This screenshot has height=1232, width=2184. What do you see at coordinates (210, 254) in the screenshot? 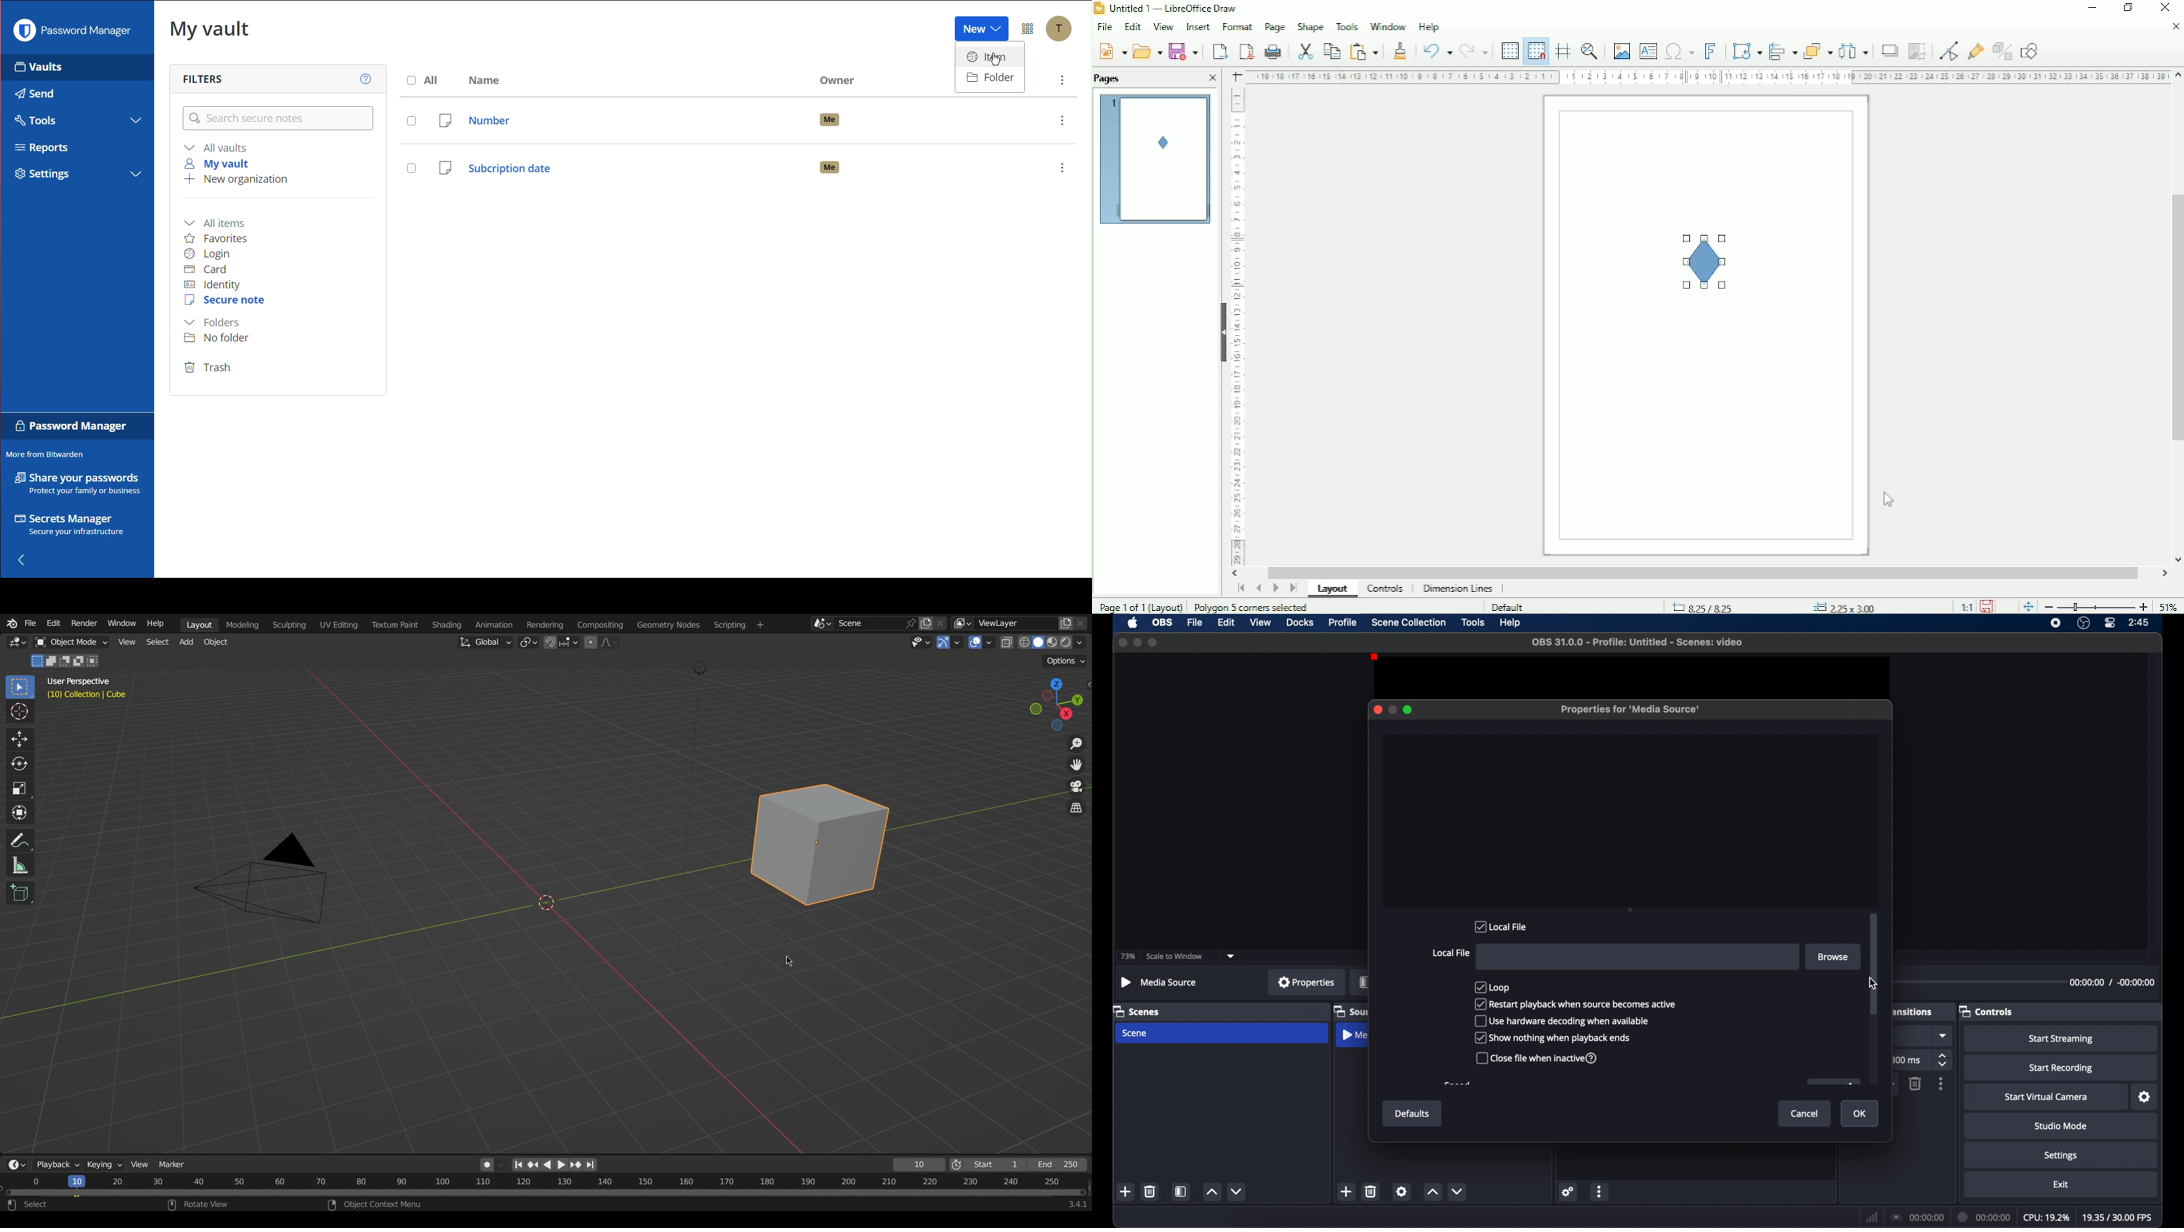
I see `Login` at bounding box center [210, 254].